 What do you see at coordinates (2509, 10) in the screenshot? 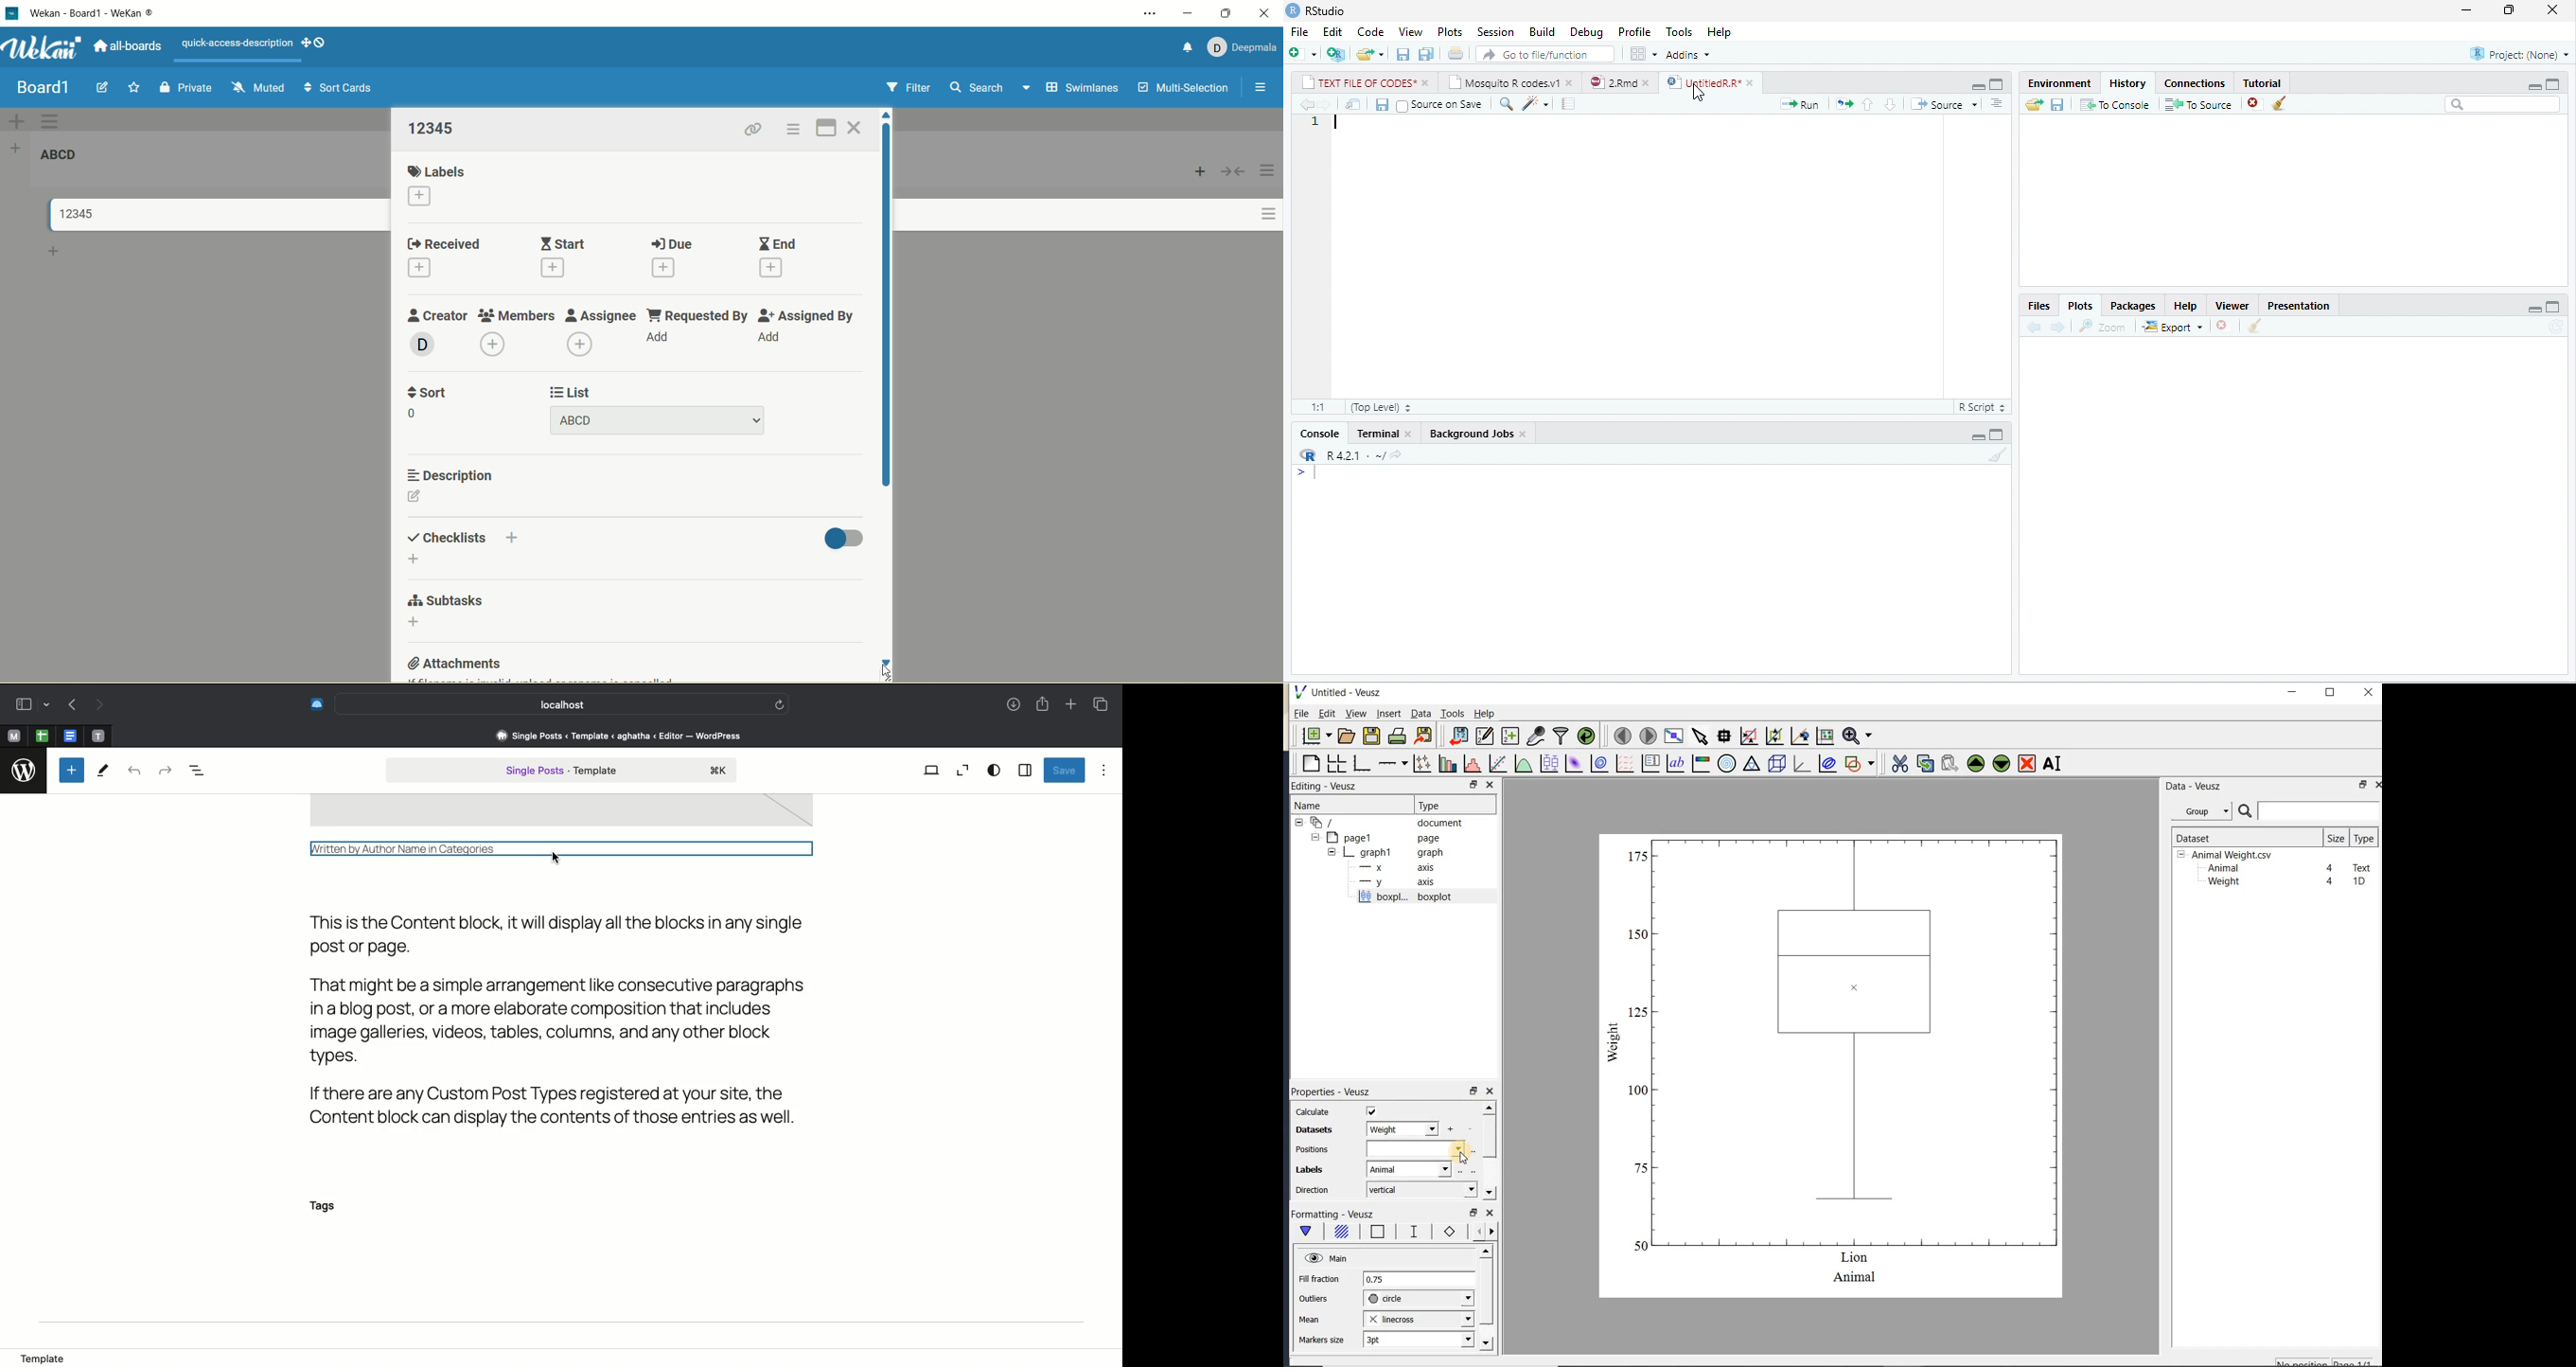
I see `resize` at bounding box center [2509, 10].